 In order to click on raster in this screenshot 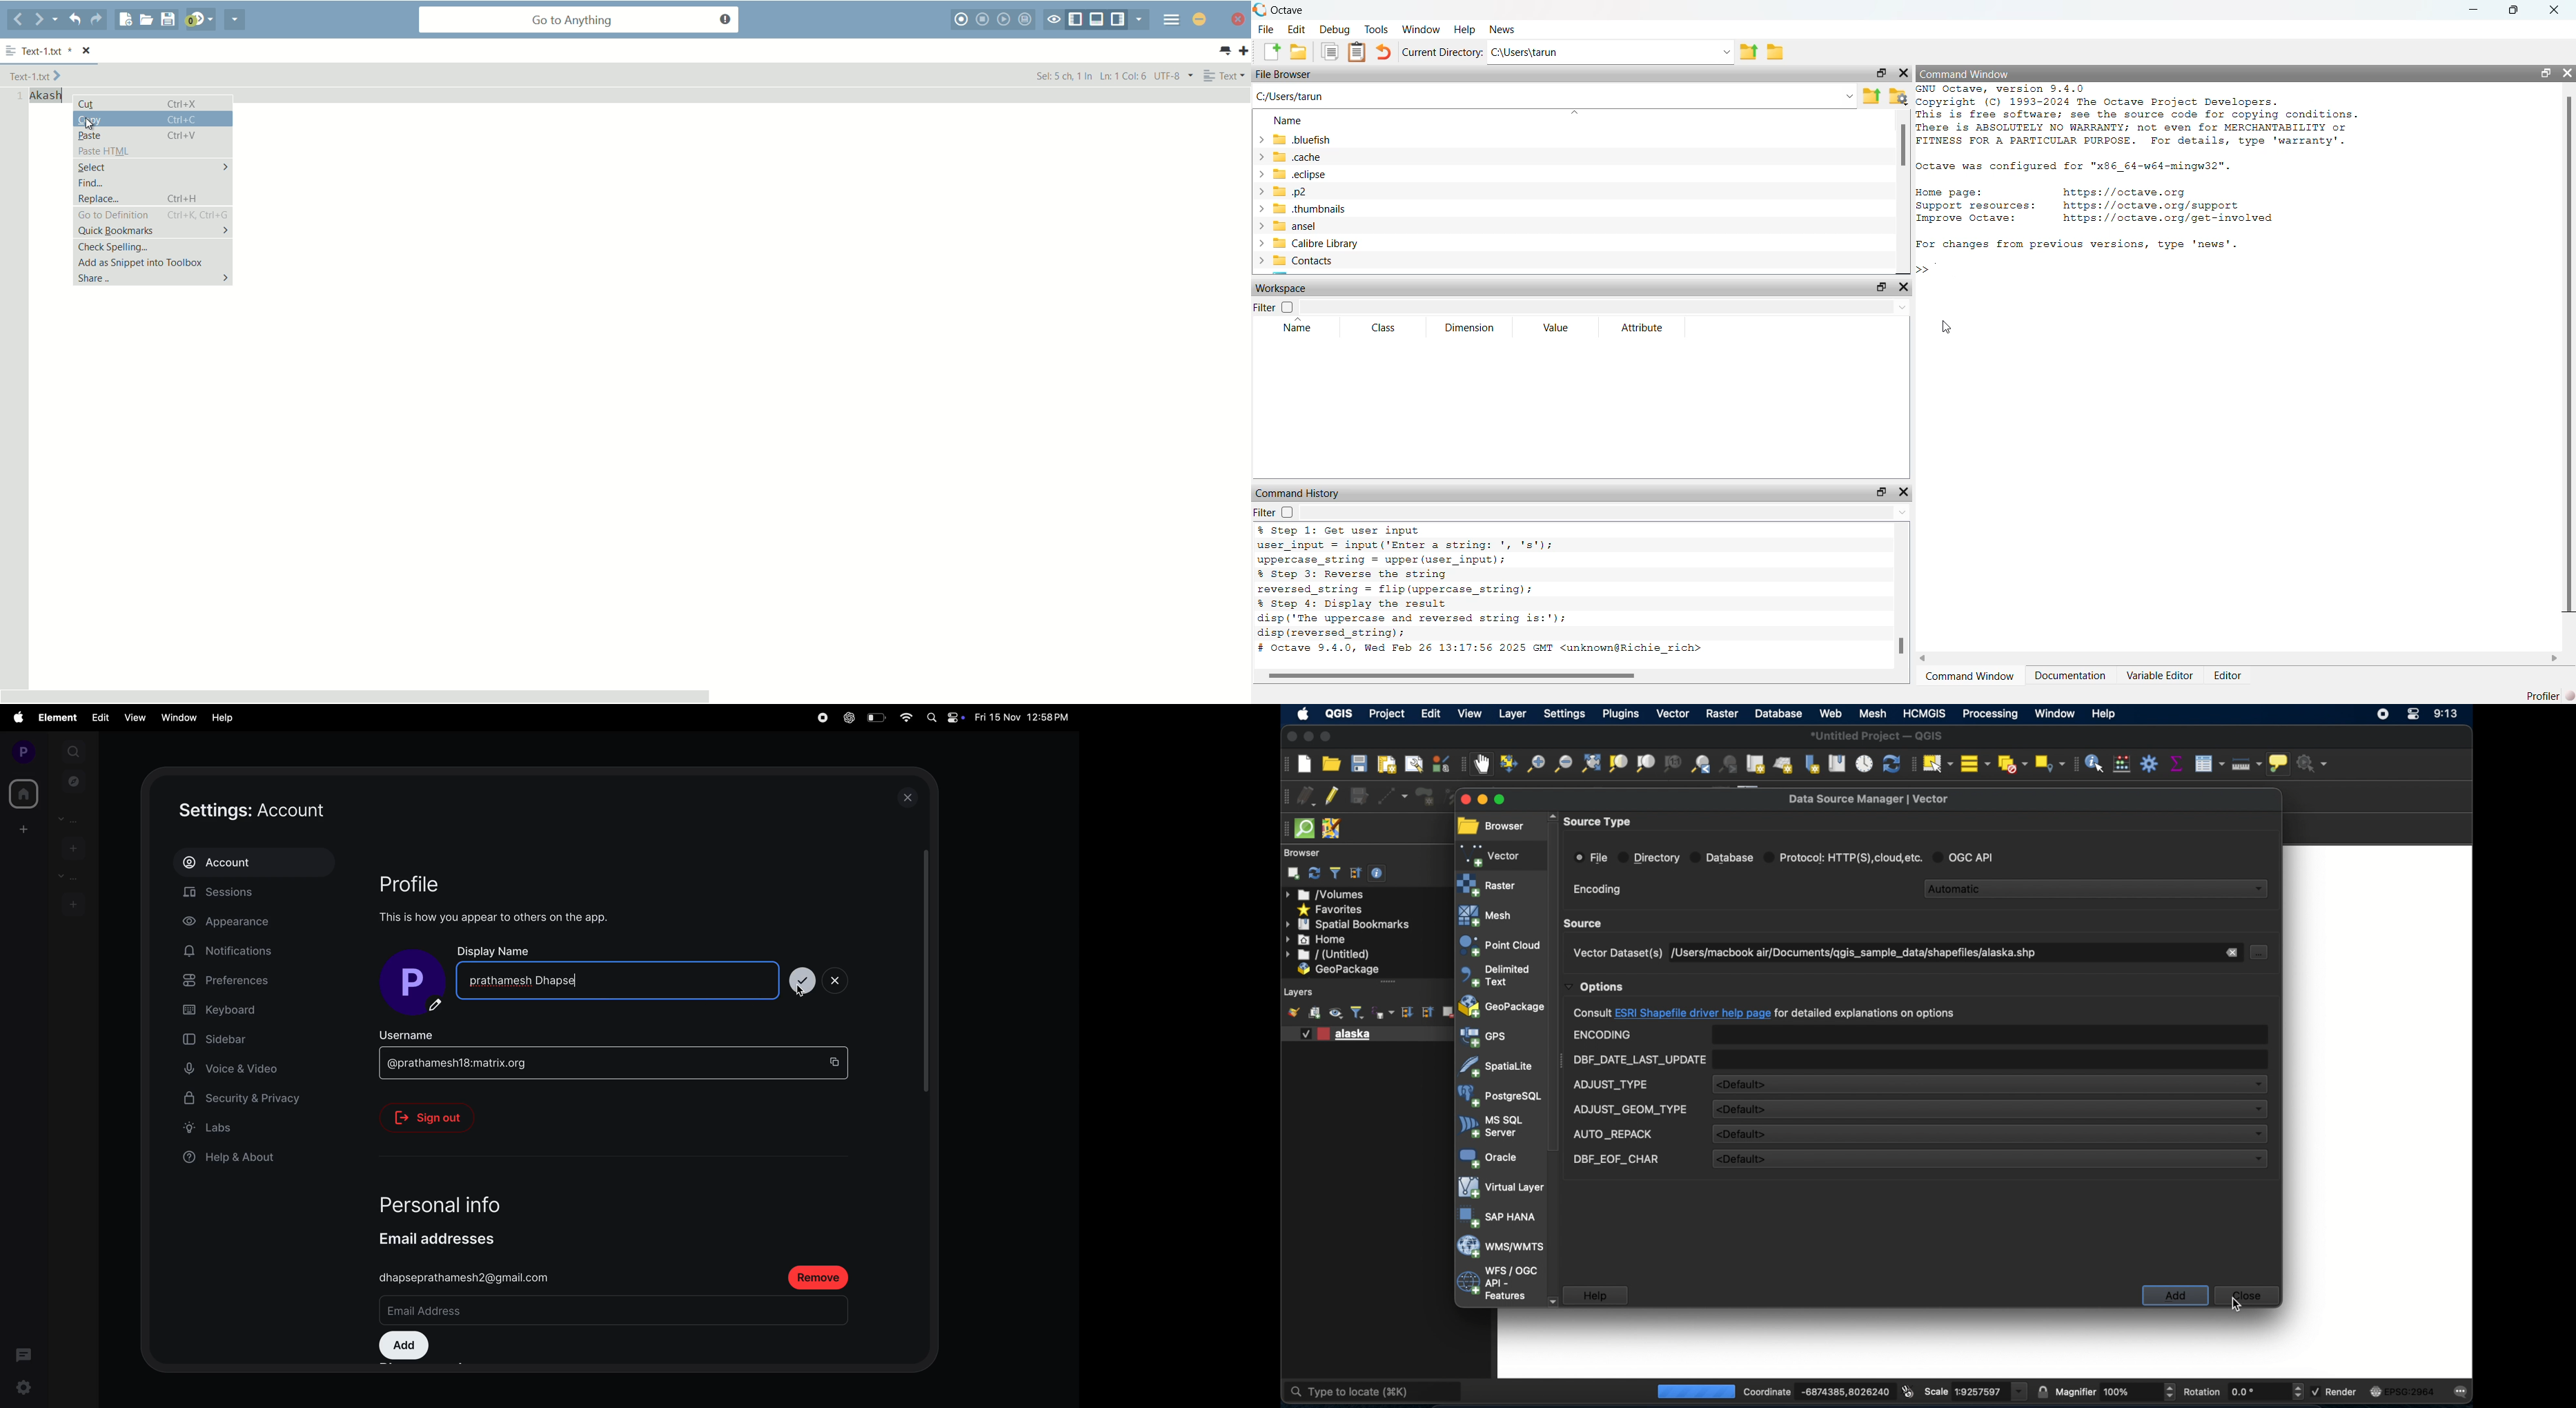, I will do `click(1720, 714)`.